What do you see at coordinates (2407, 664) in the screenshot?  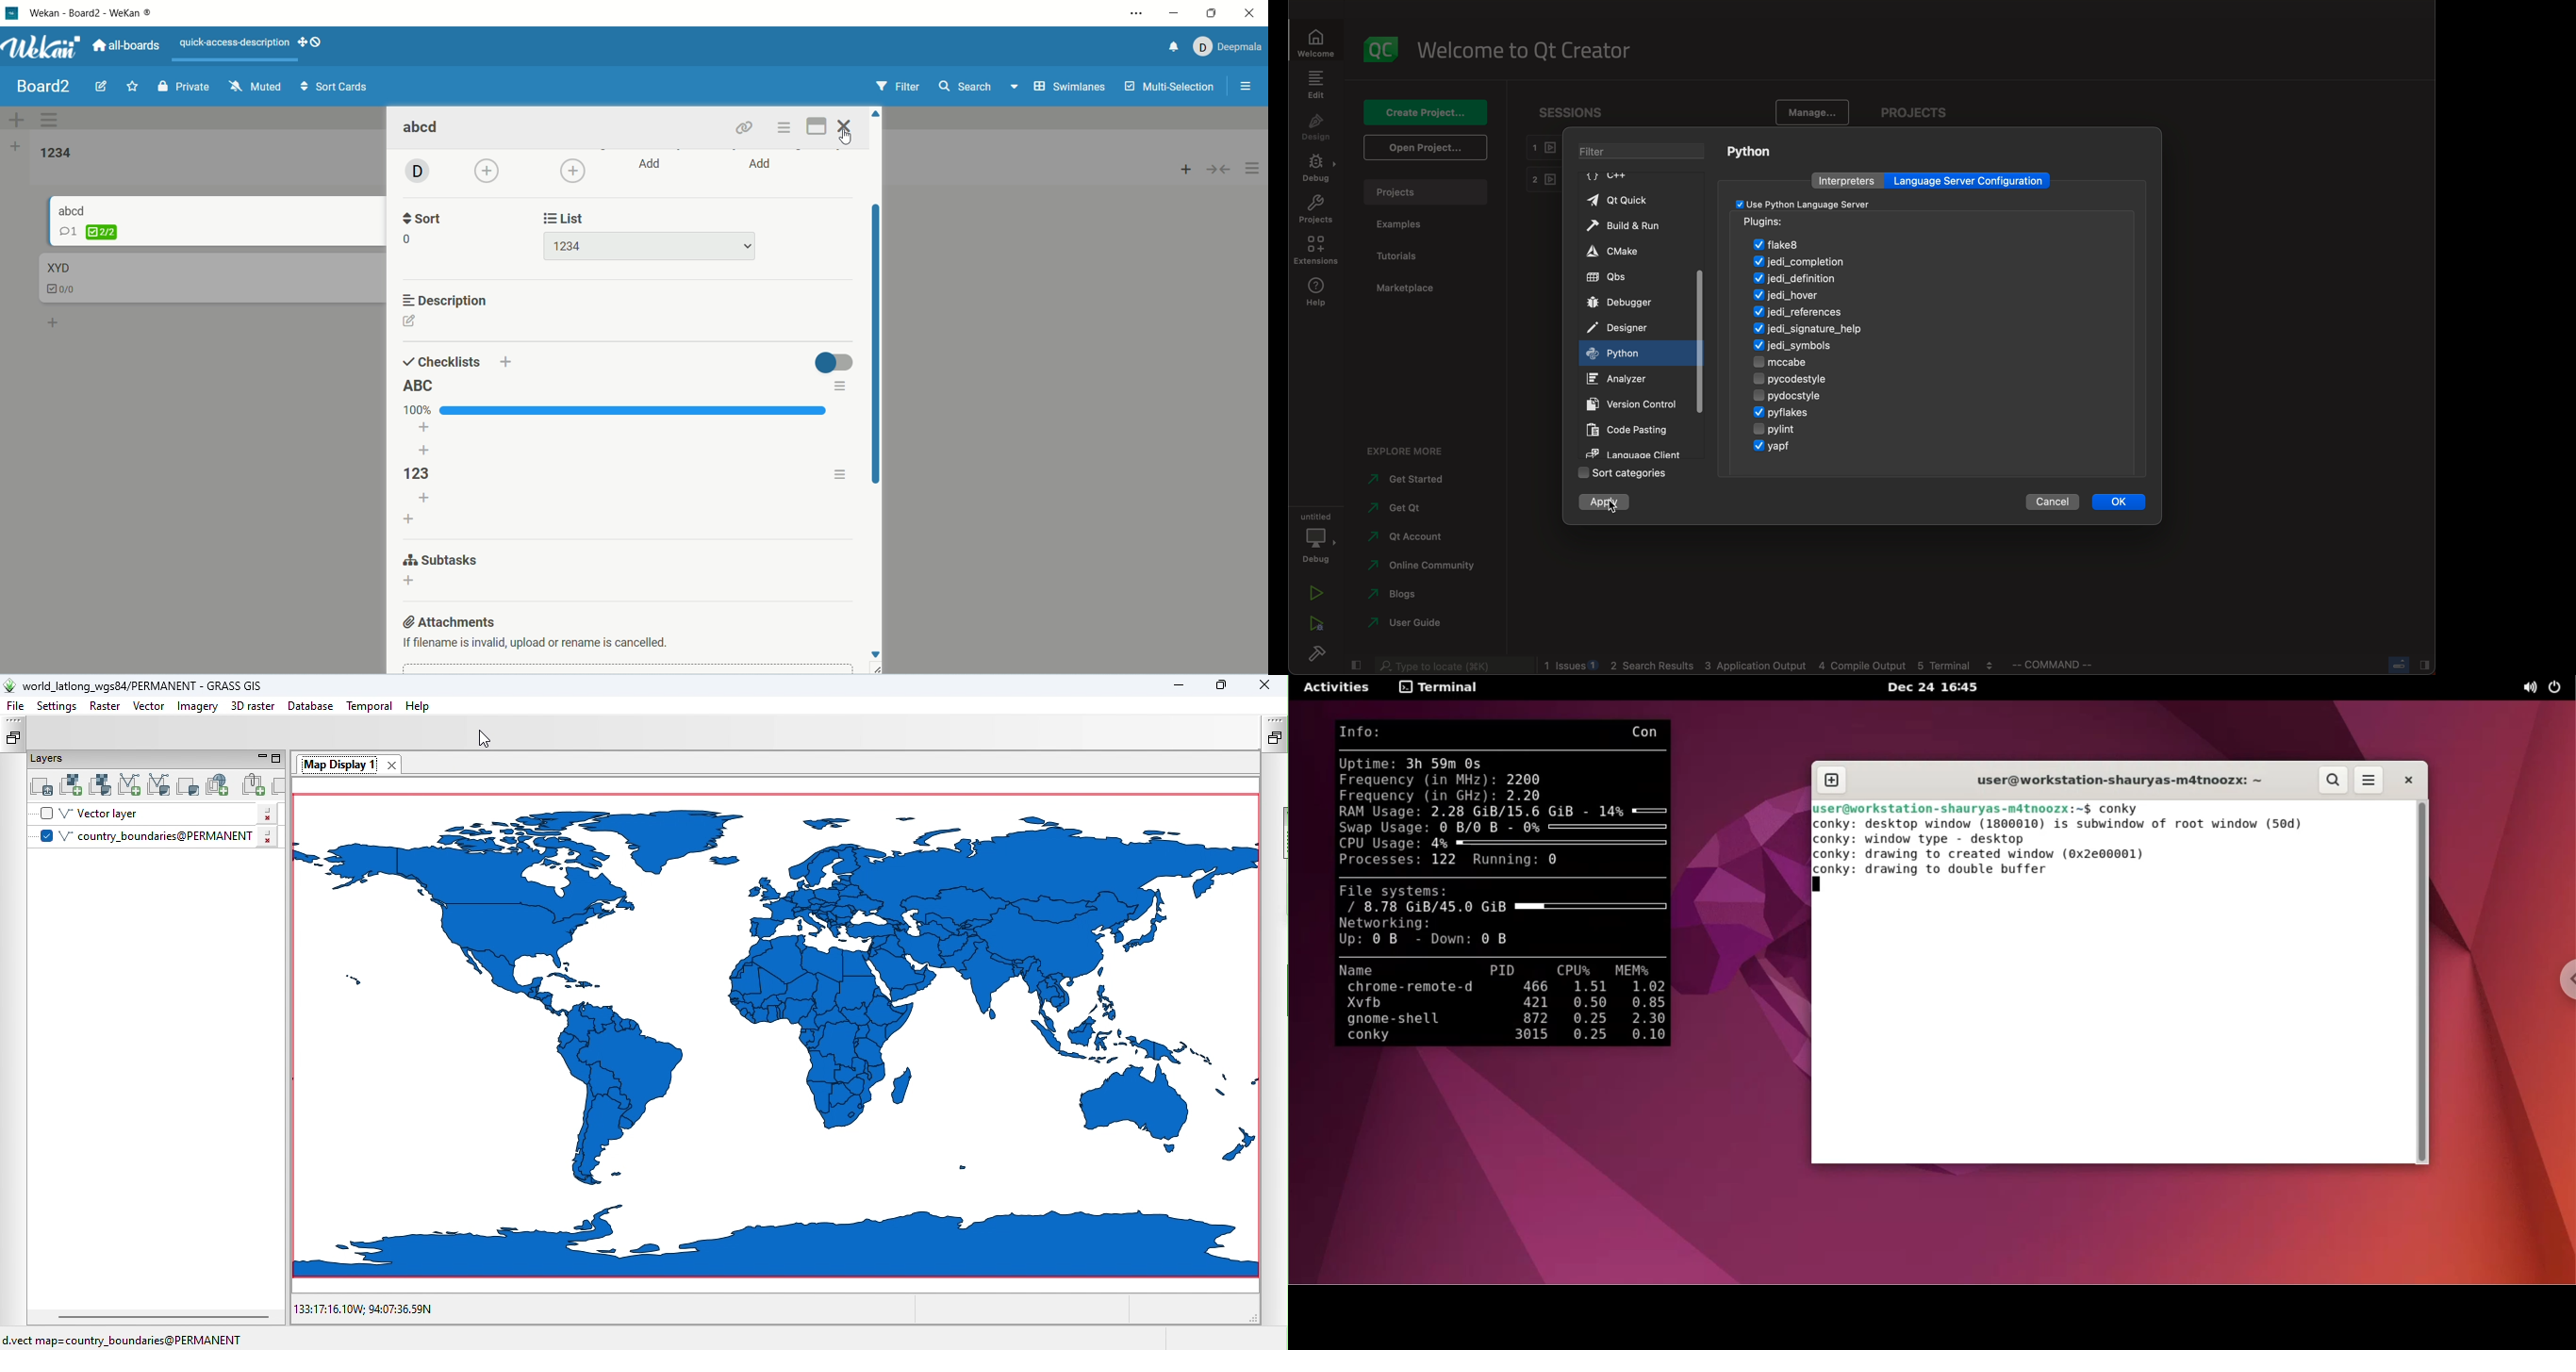 I see `close slide bar` at bounding box center [2407, 664].